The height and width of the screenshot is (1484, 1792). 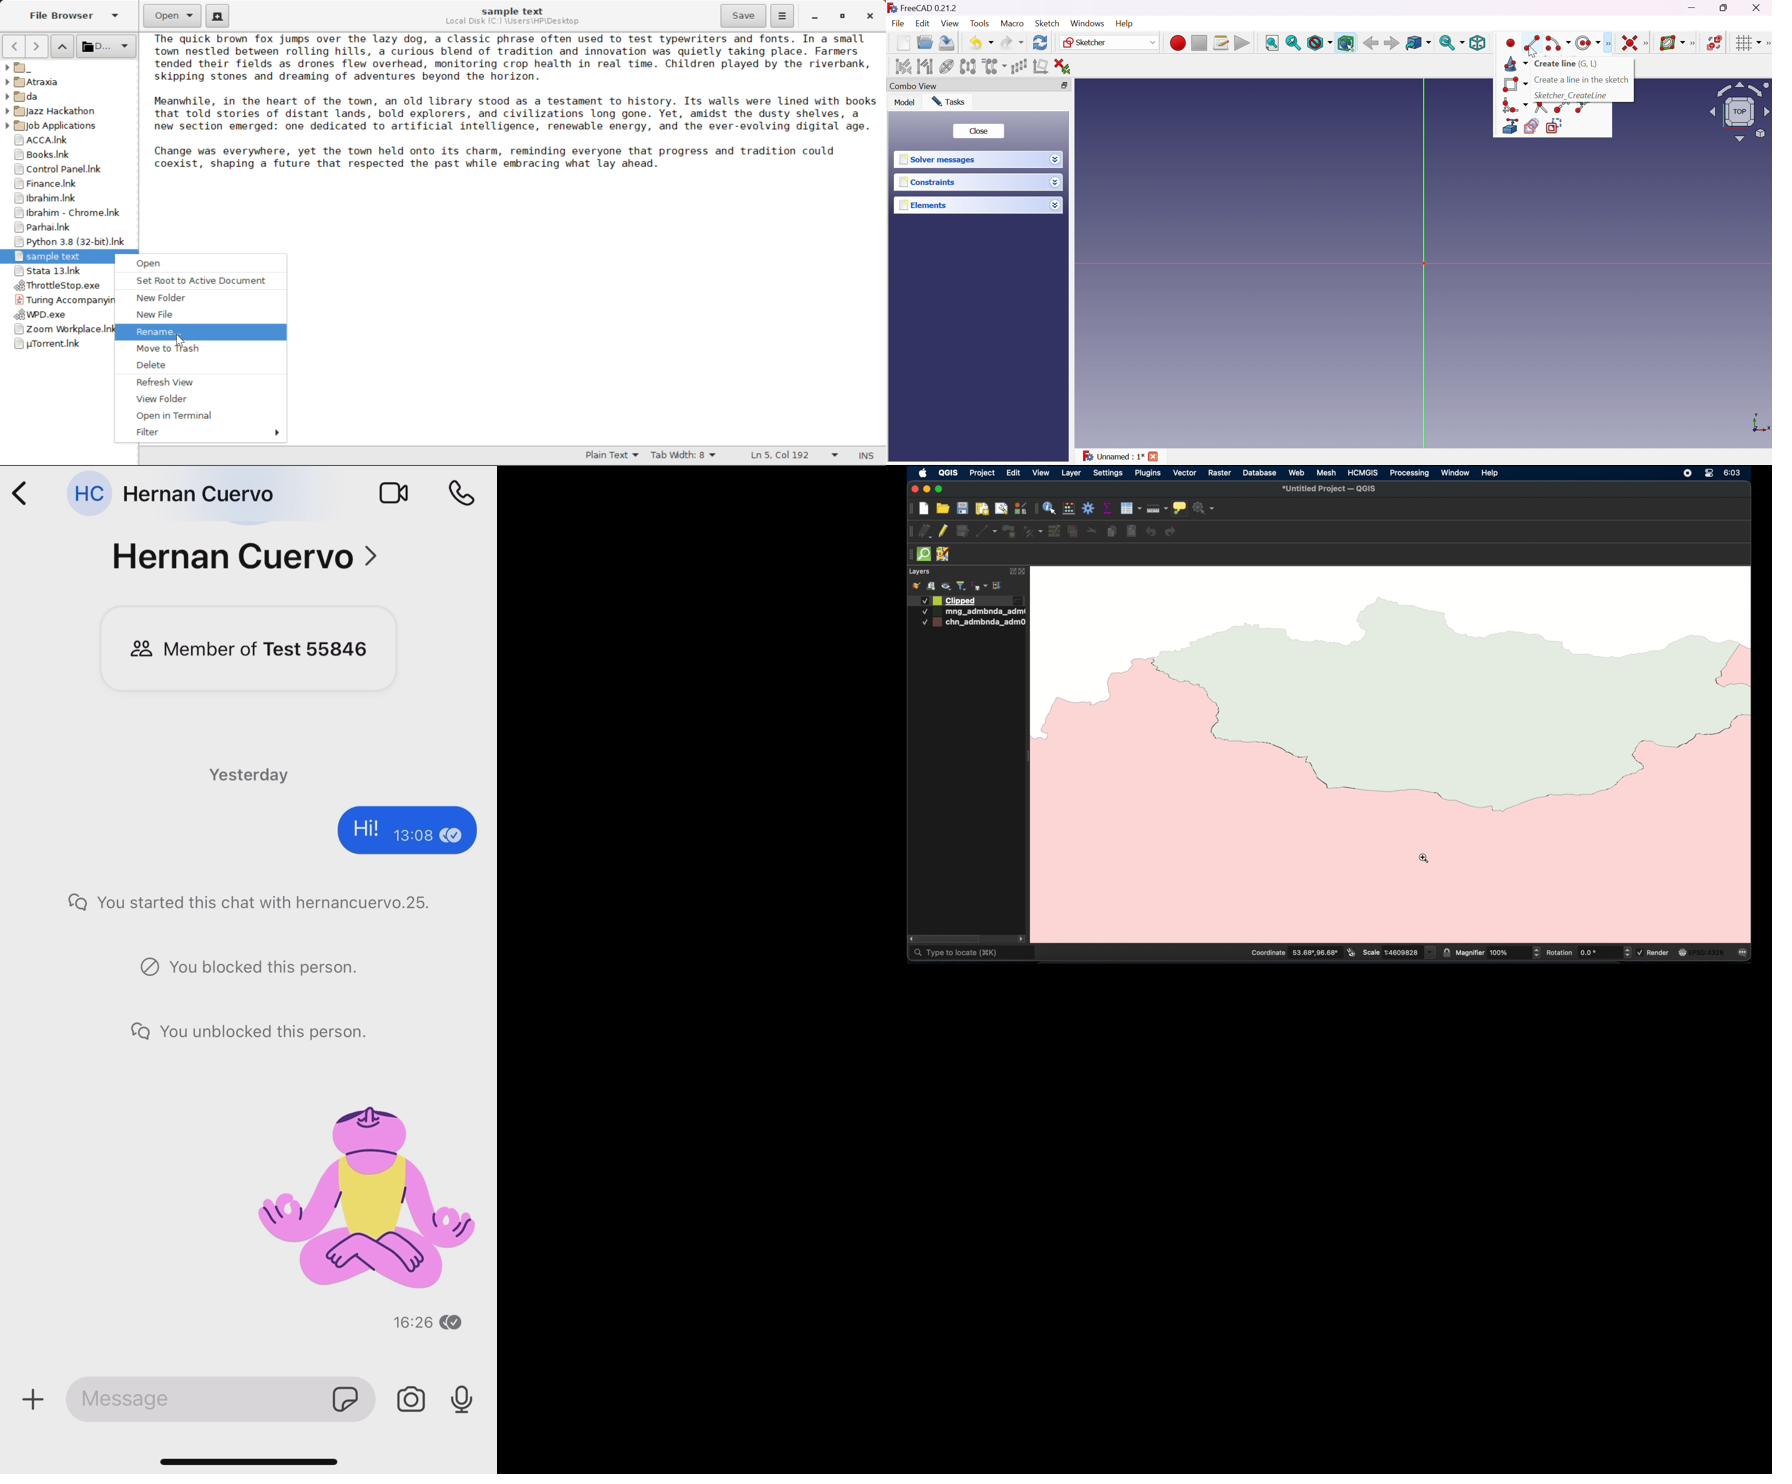 What do you see at coordinates (66, 228) in the screenshot?
I see `Parhai Folder Shortcut Link` at bounding box center [66, 228].